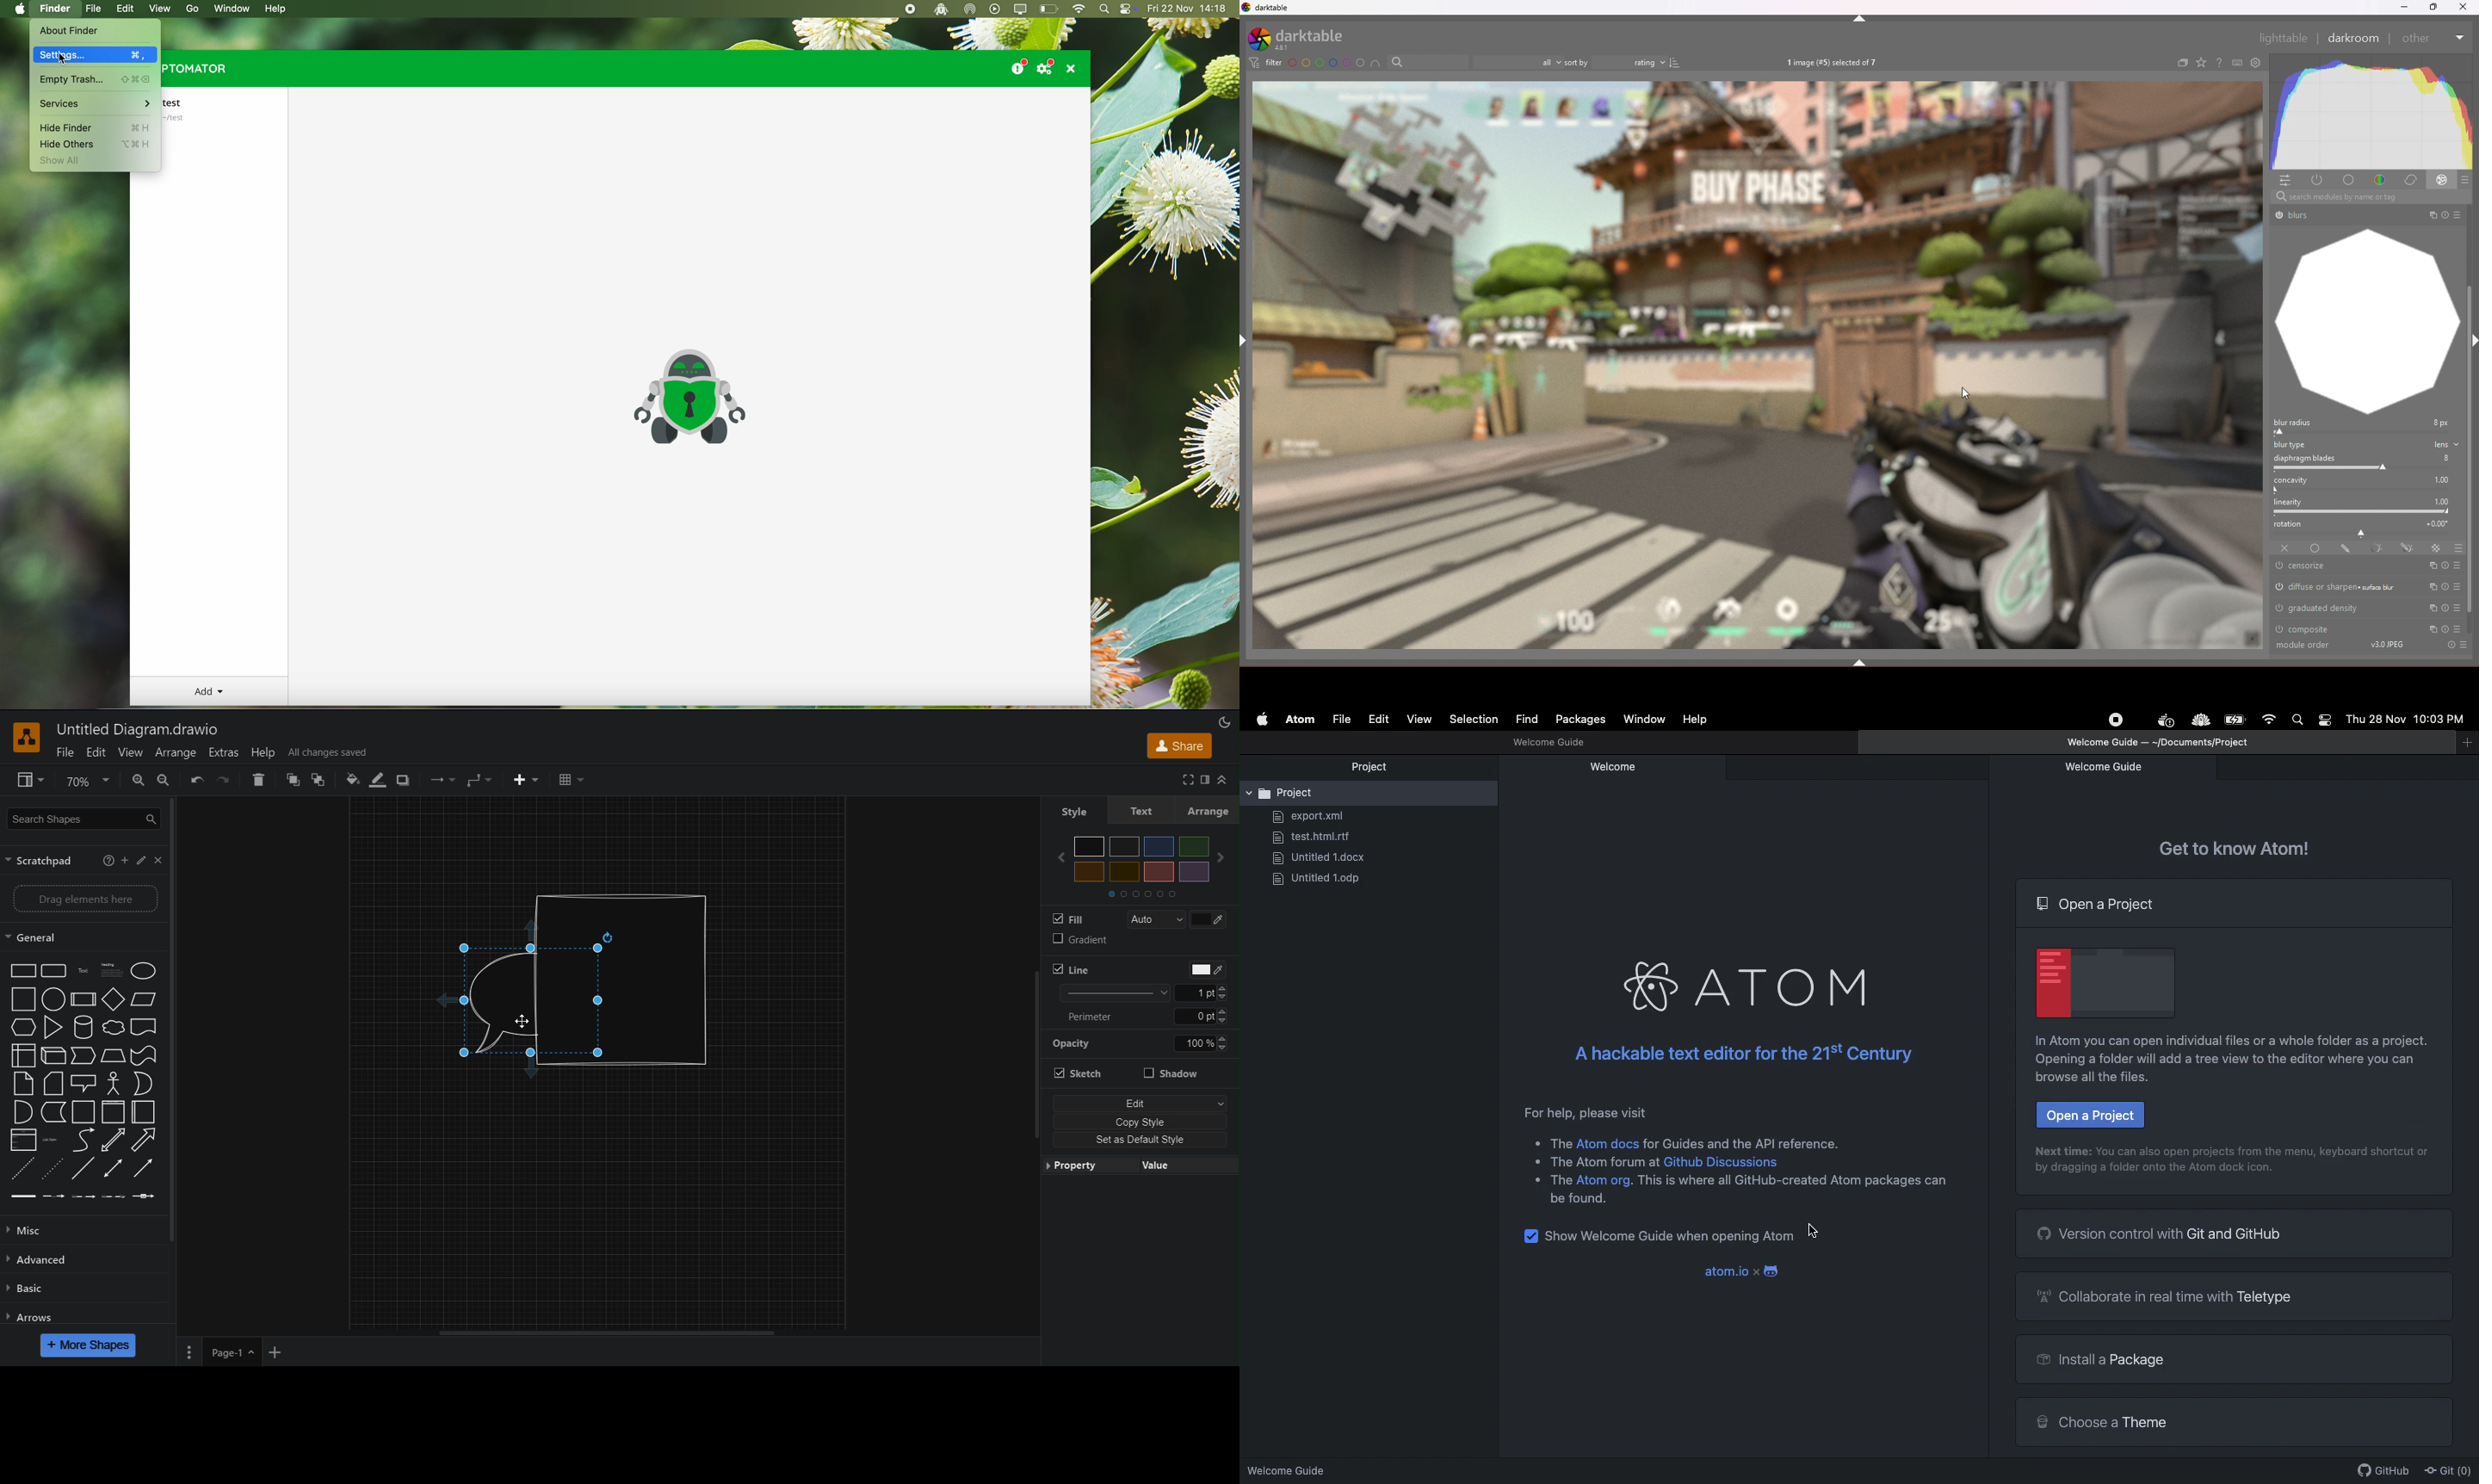 The width and height of the screenshot is (2492, 1484). Describe the element at coordinates (53, 1084) in the screenshot. I see `Card` at that location.